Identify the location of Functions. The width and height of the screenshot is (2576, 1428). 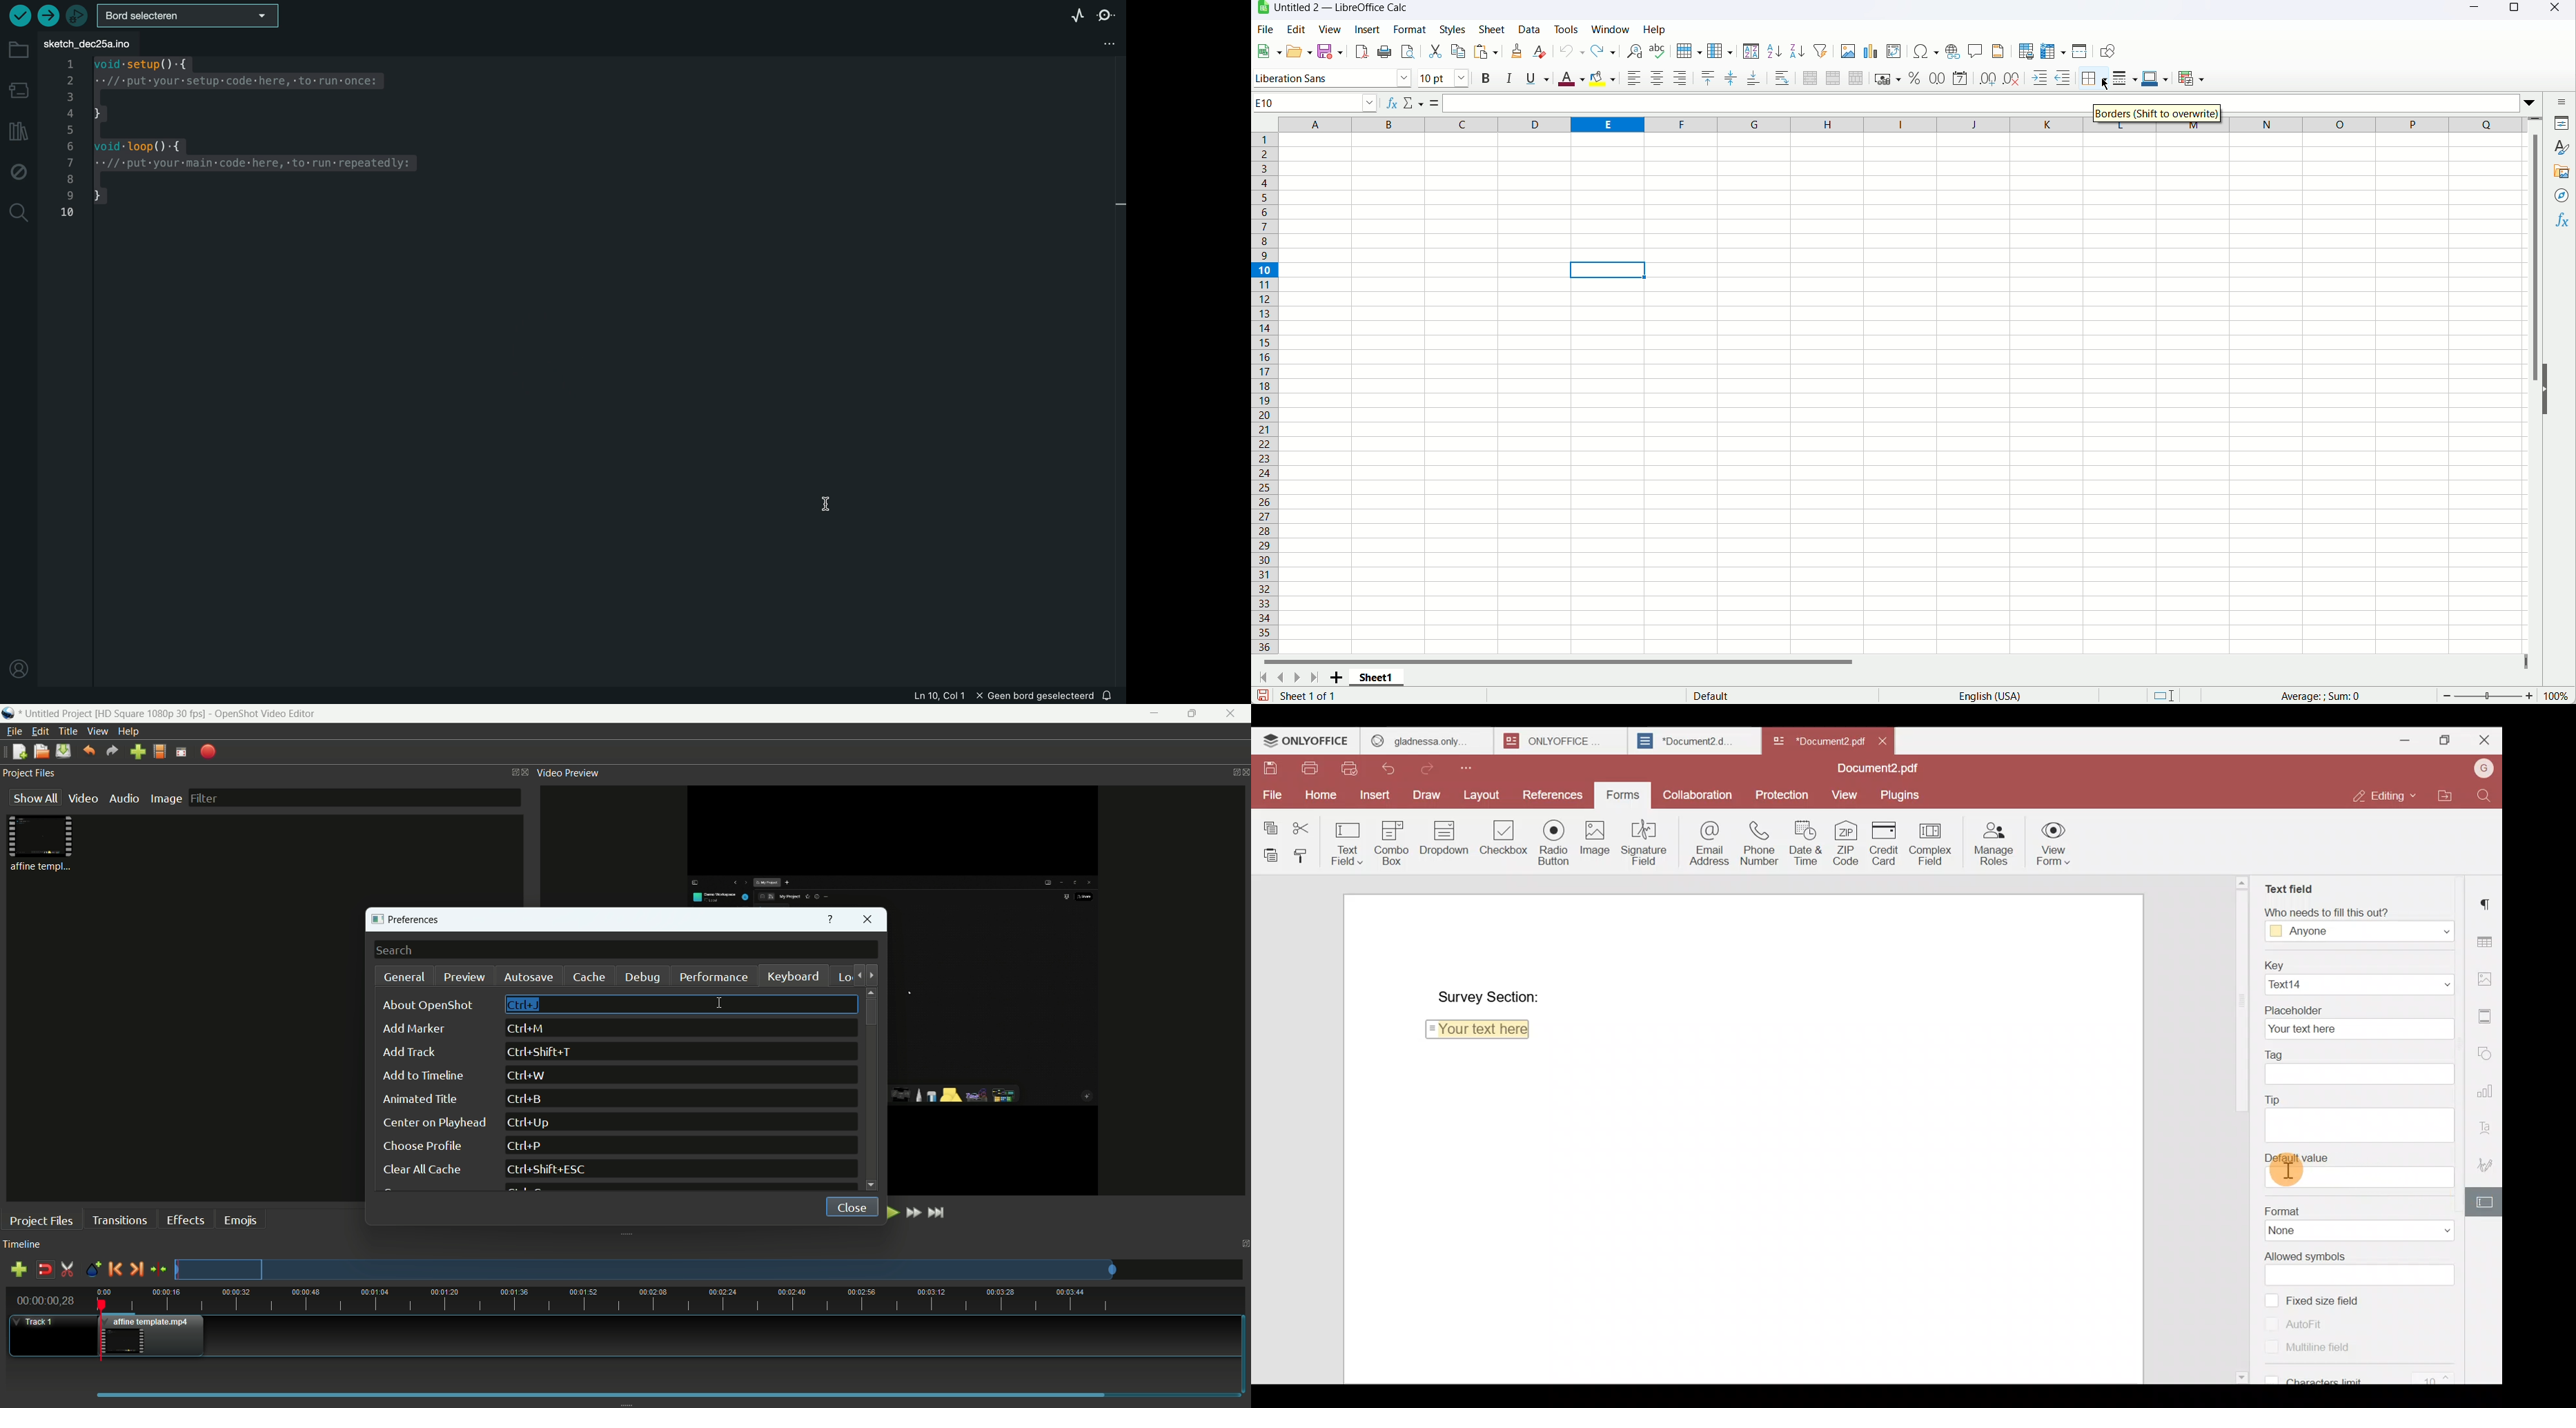
(2563, 221).